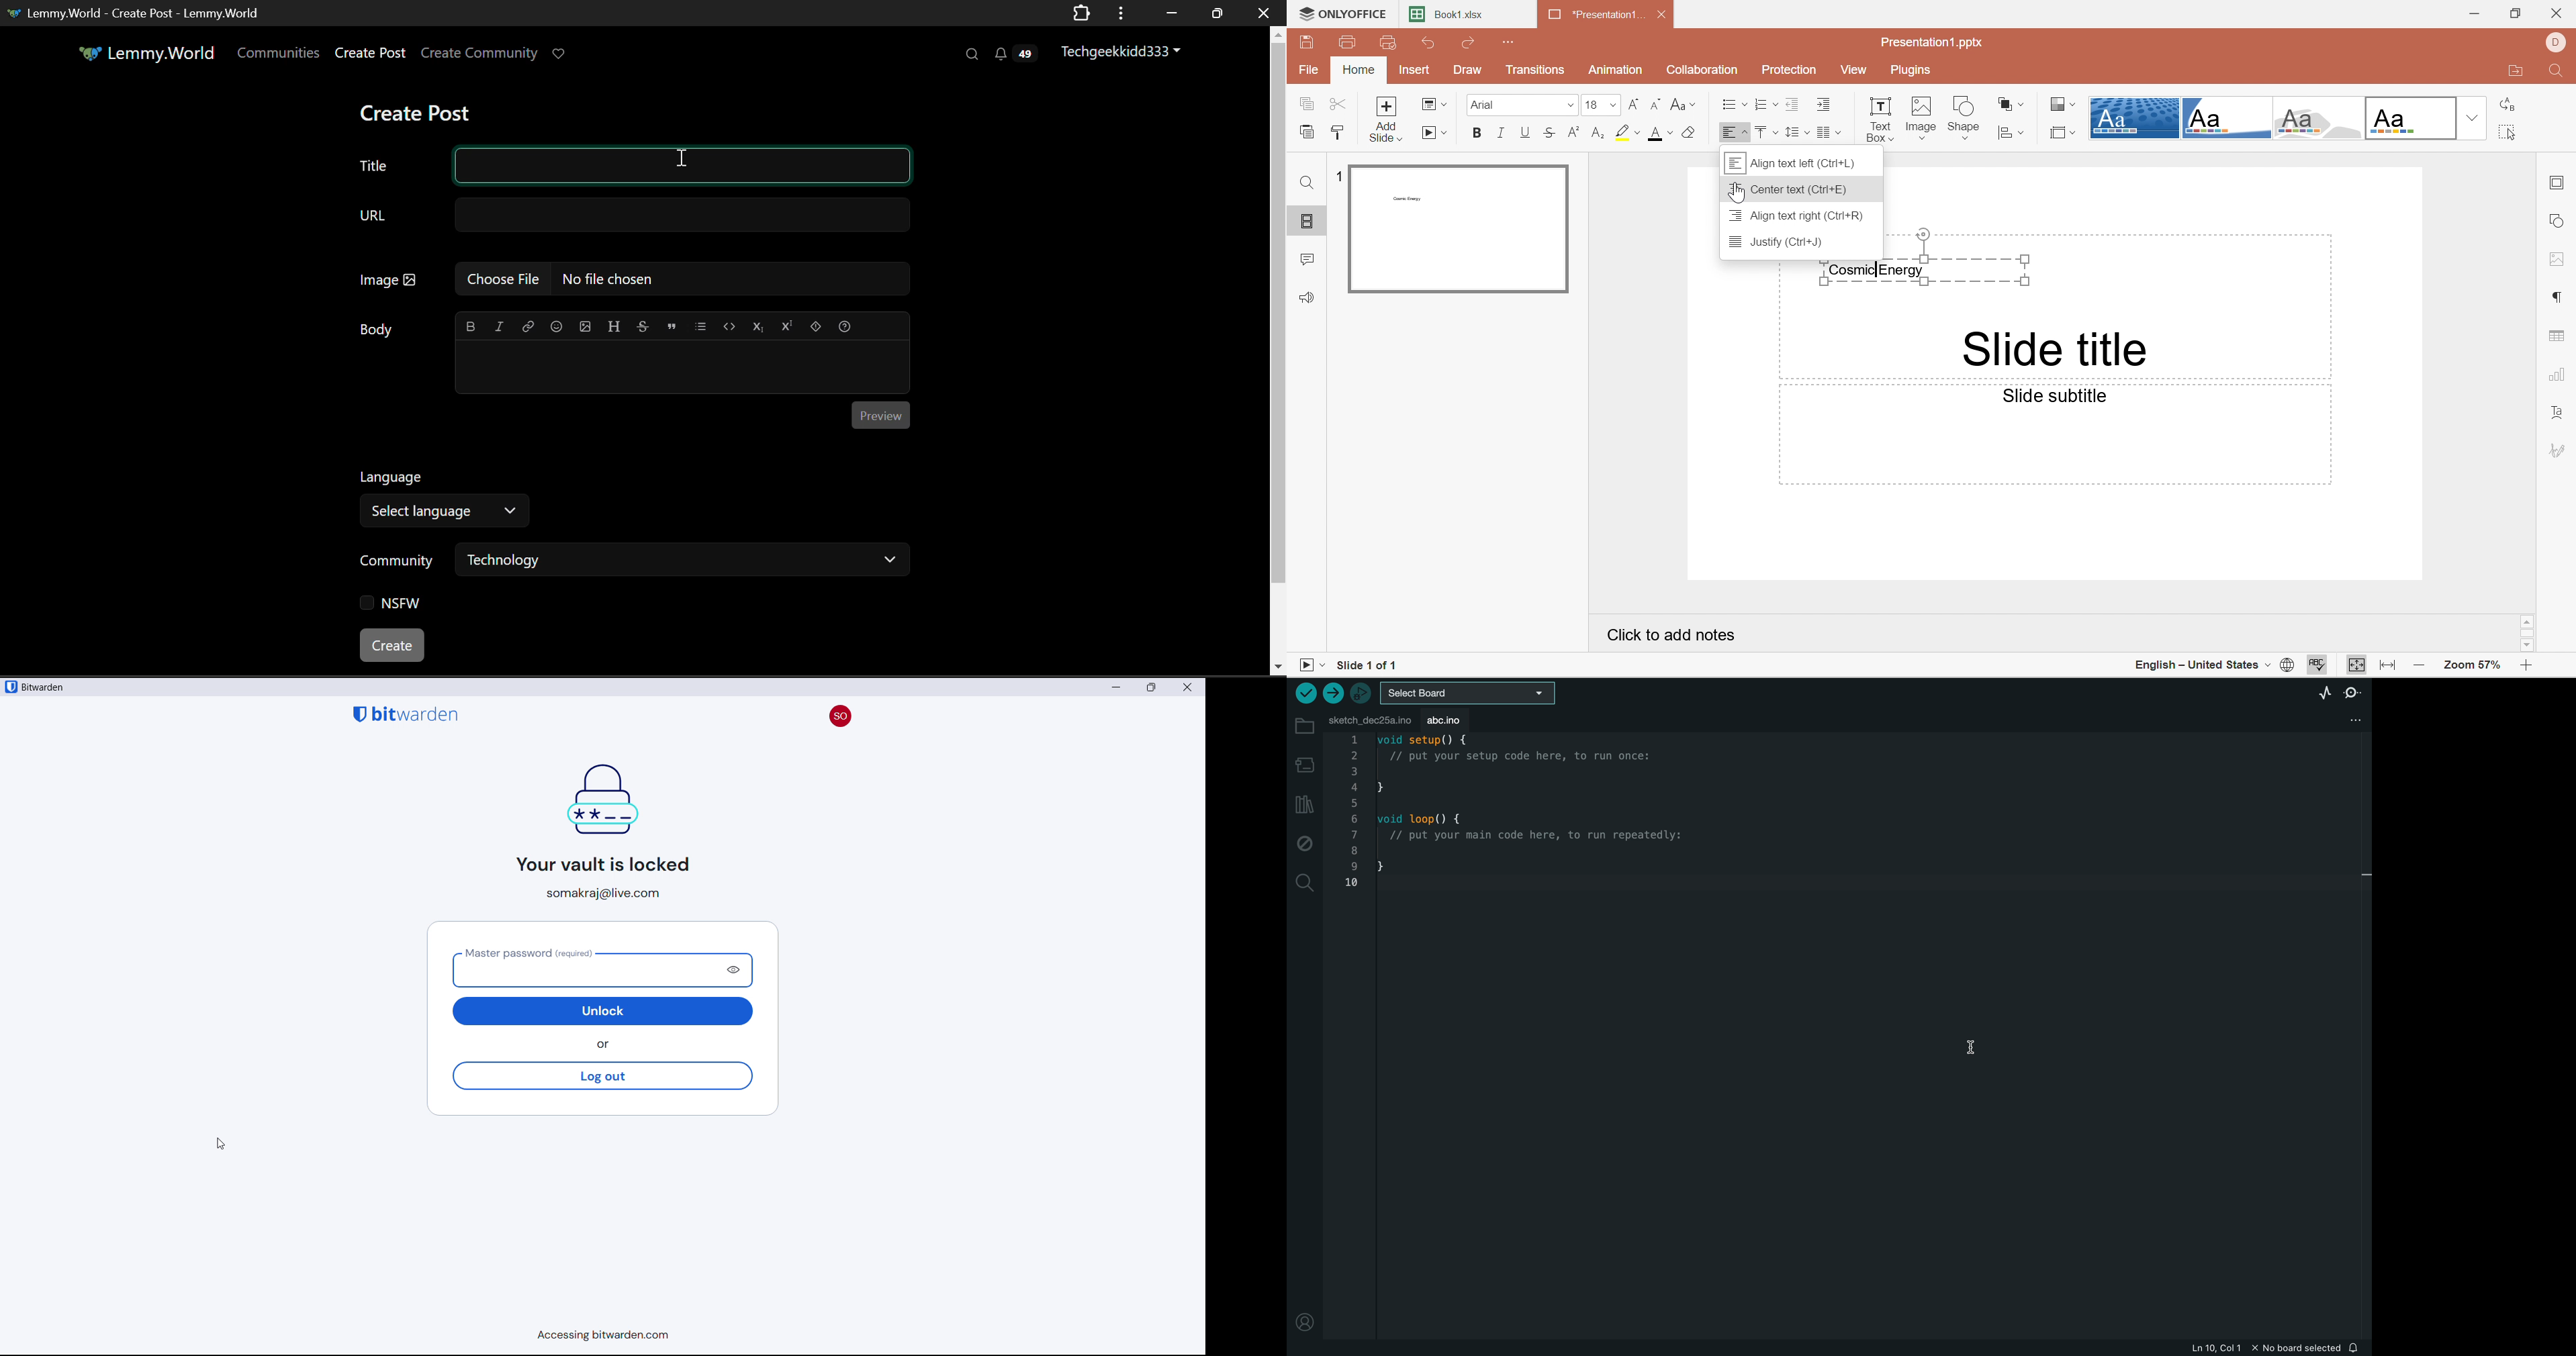  Describe the element at coordinates (2413, 119) in the screenshot. I see `Official` at that location.